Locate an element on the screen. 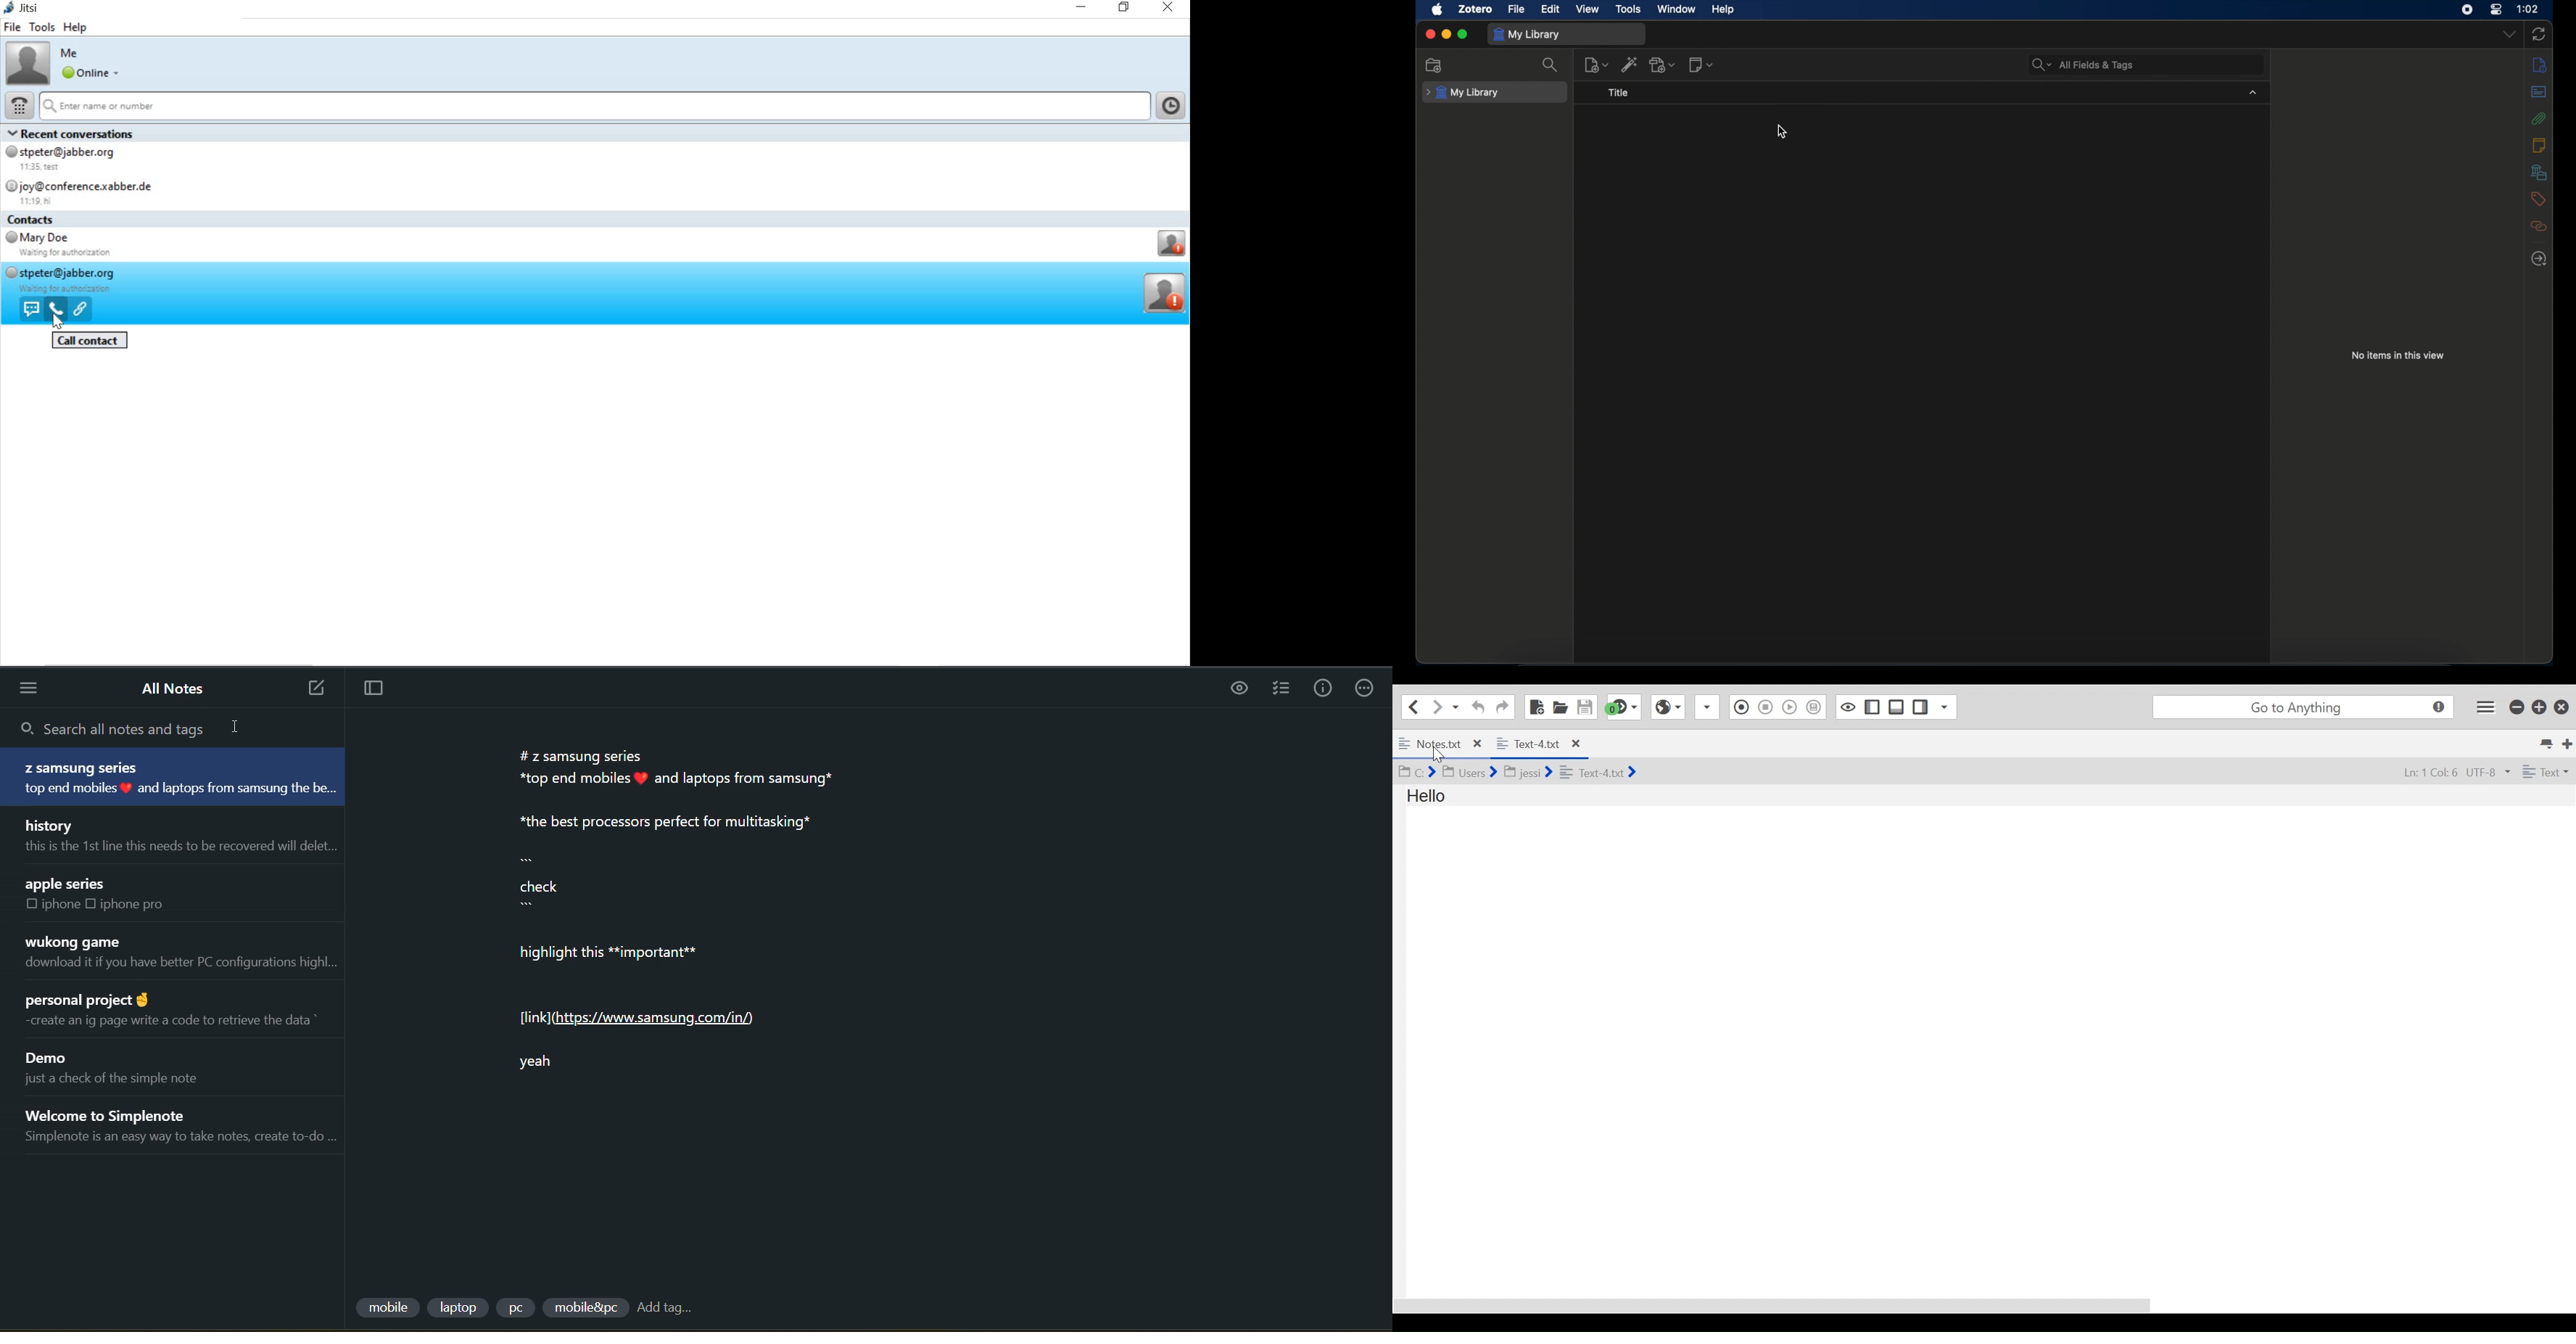 The image size is (2576, 1344). tags is located at coordinates (2537, 199).